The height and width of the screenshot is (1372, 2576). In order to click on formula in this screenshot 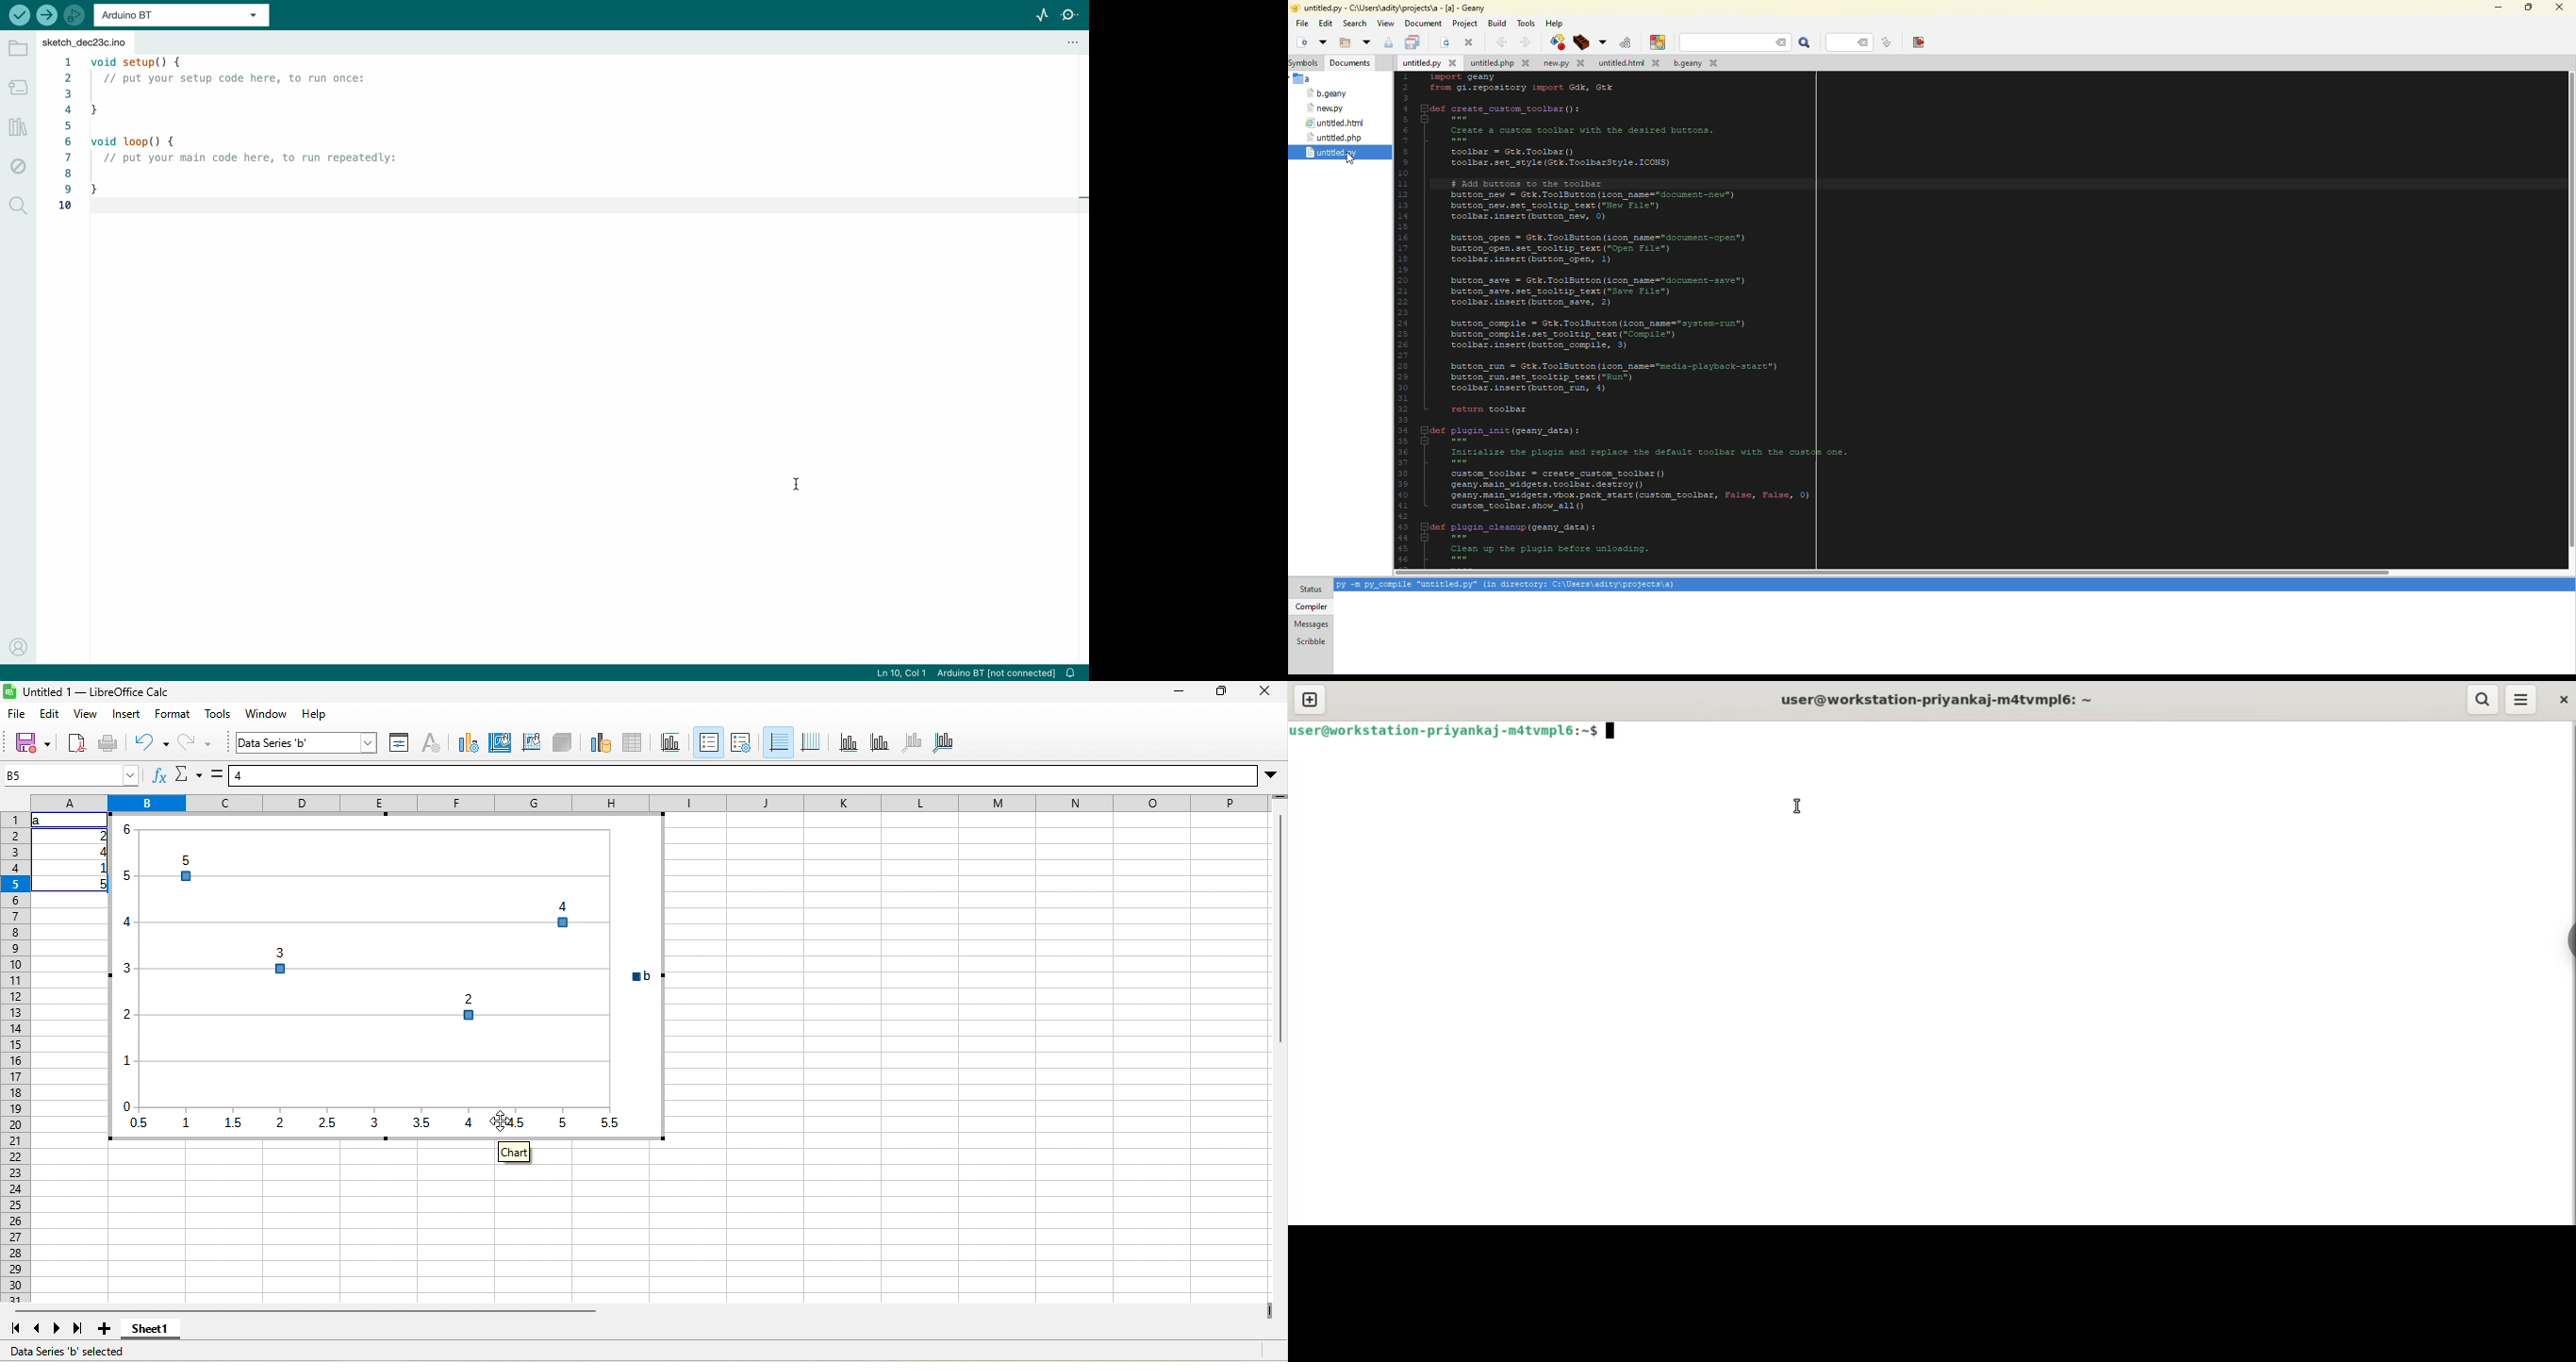, I will do `click(217, 774)`.